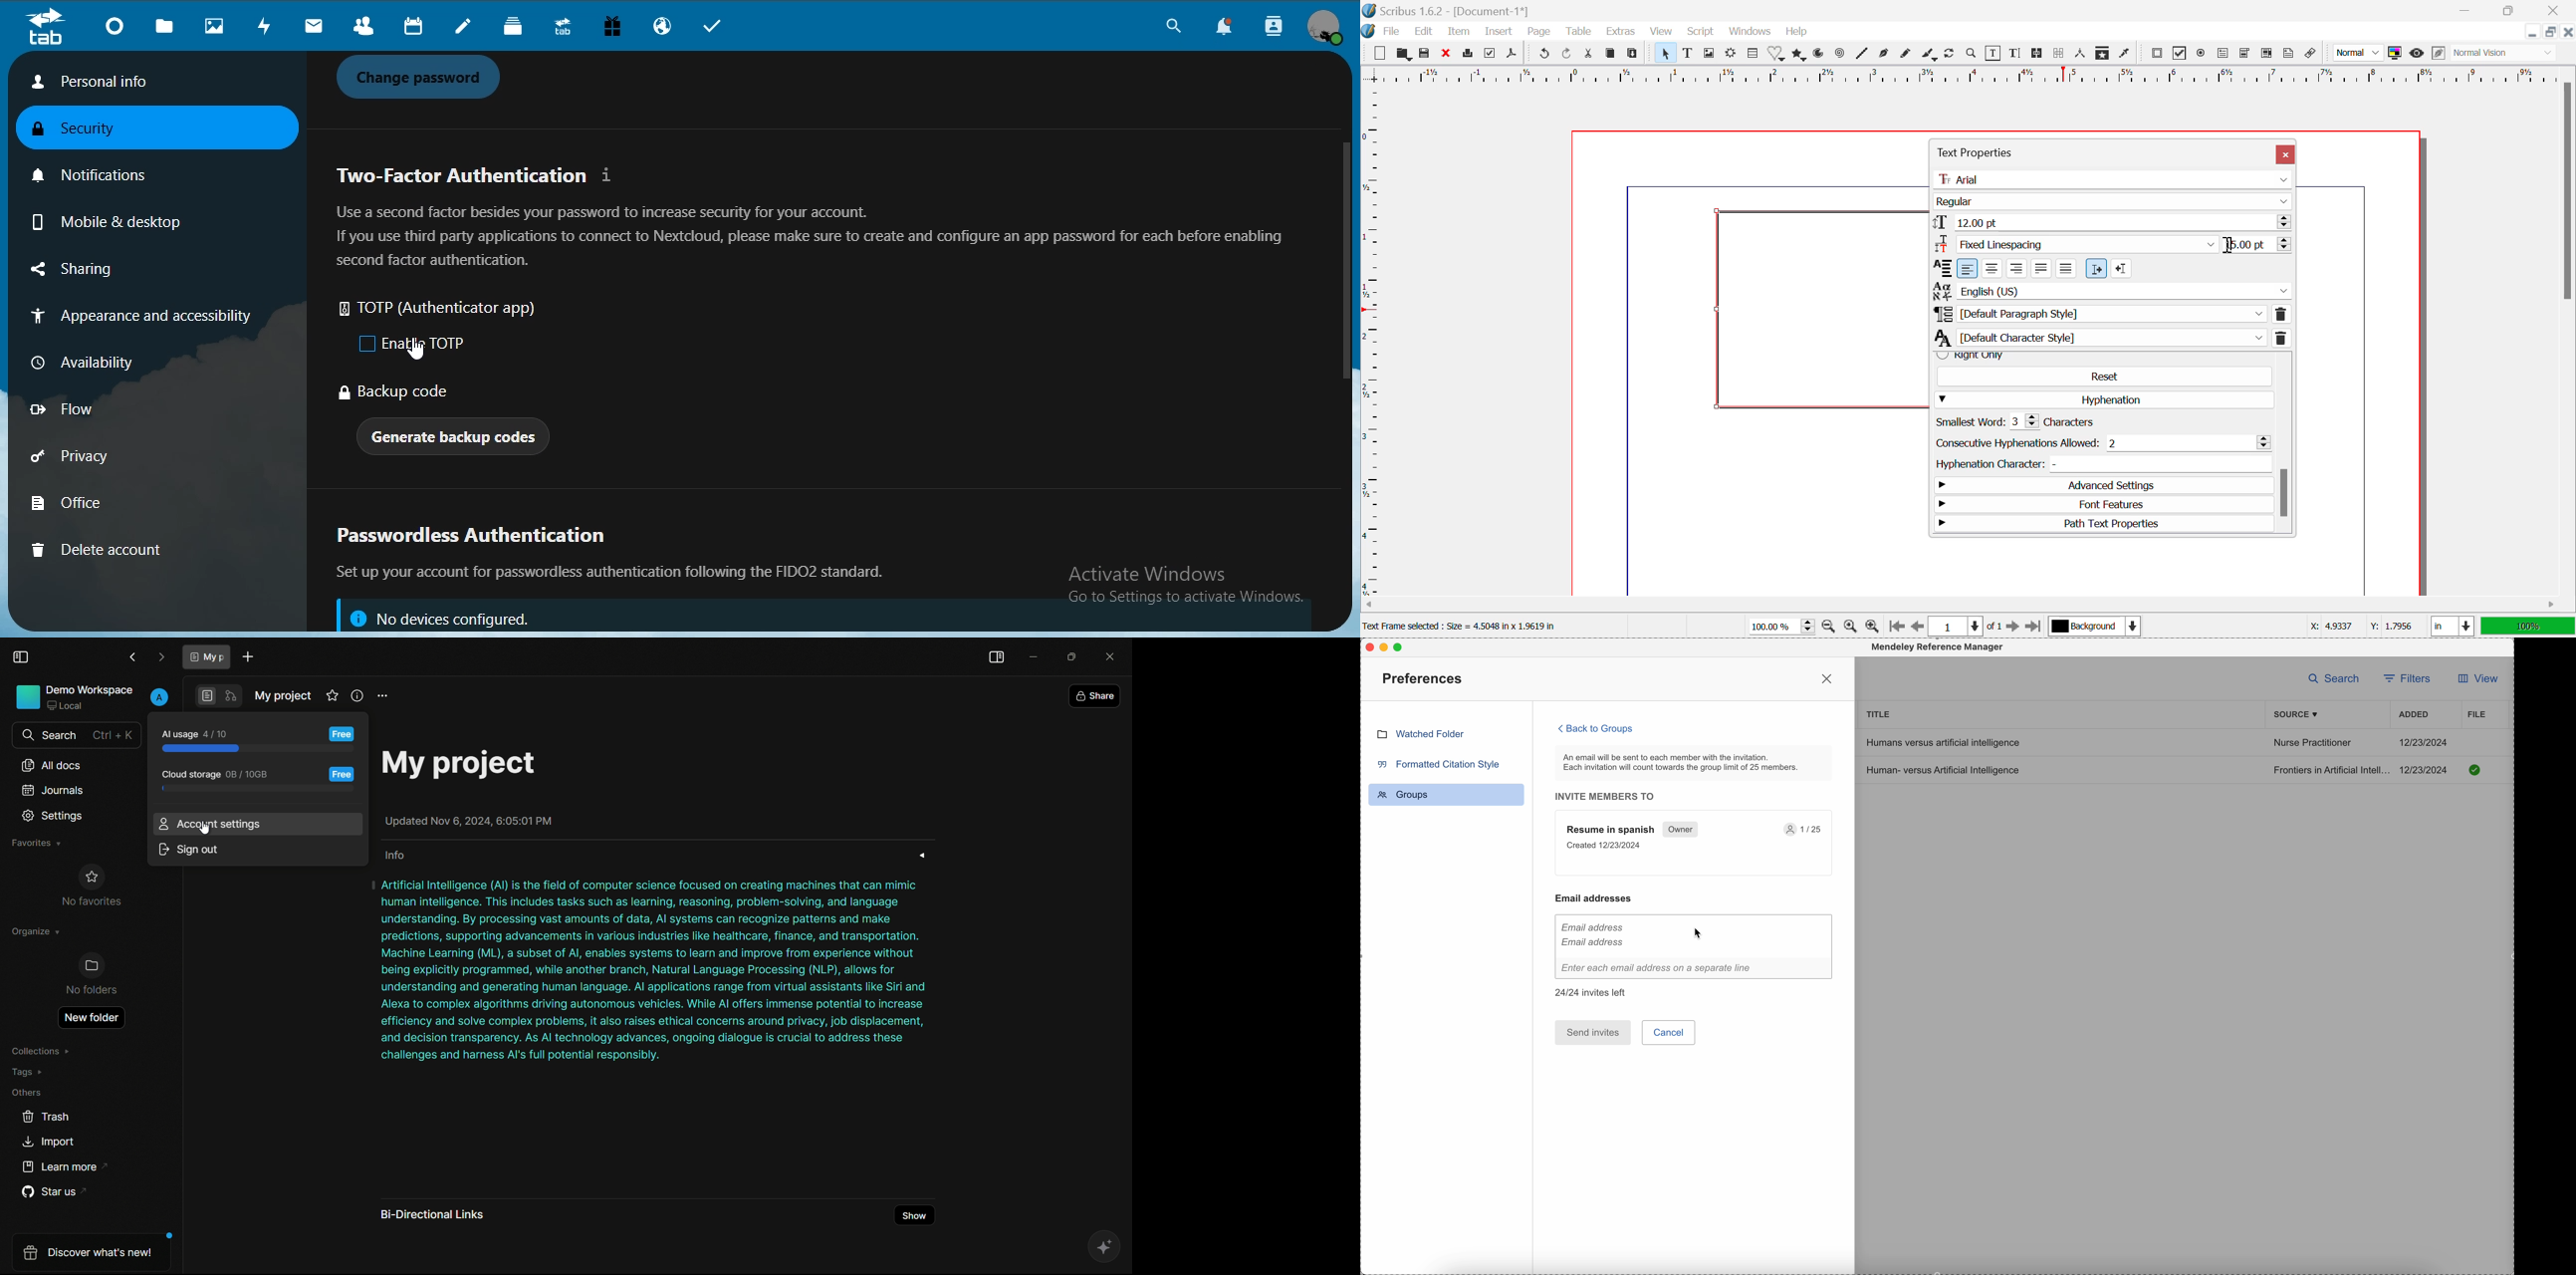 The width and height of the screenshot is (2576, 1288). I want to click on cloud storage usage, so click(215, 776).